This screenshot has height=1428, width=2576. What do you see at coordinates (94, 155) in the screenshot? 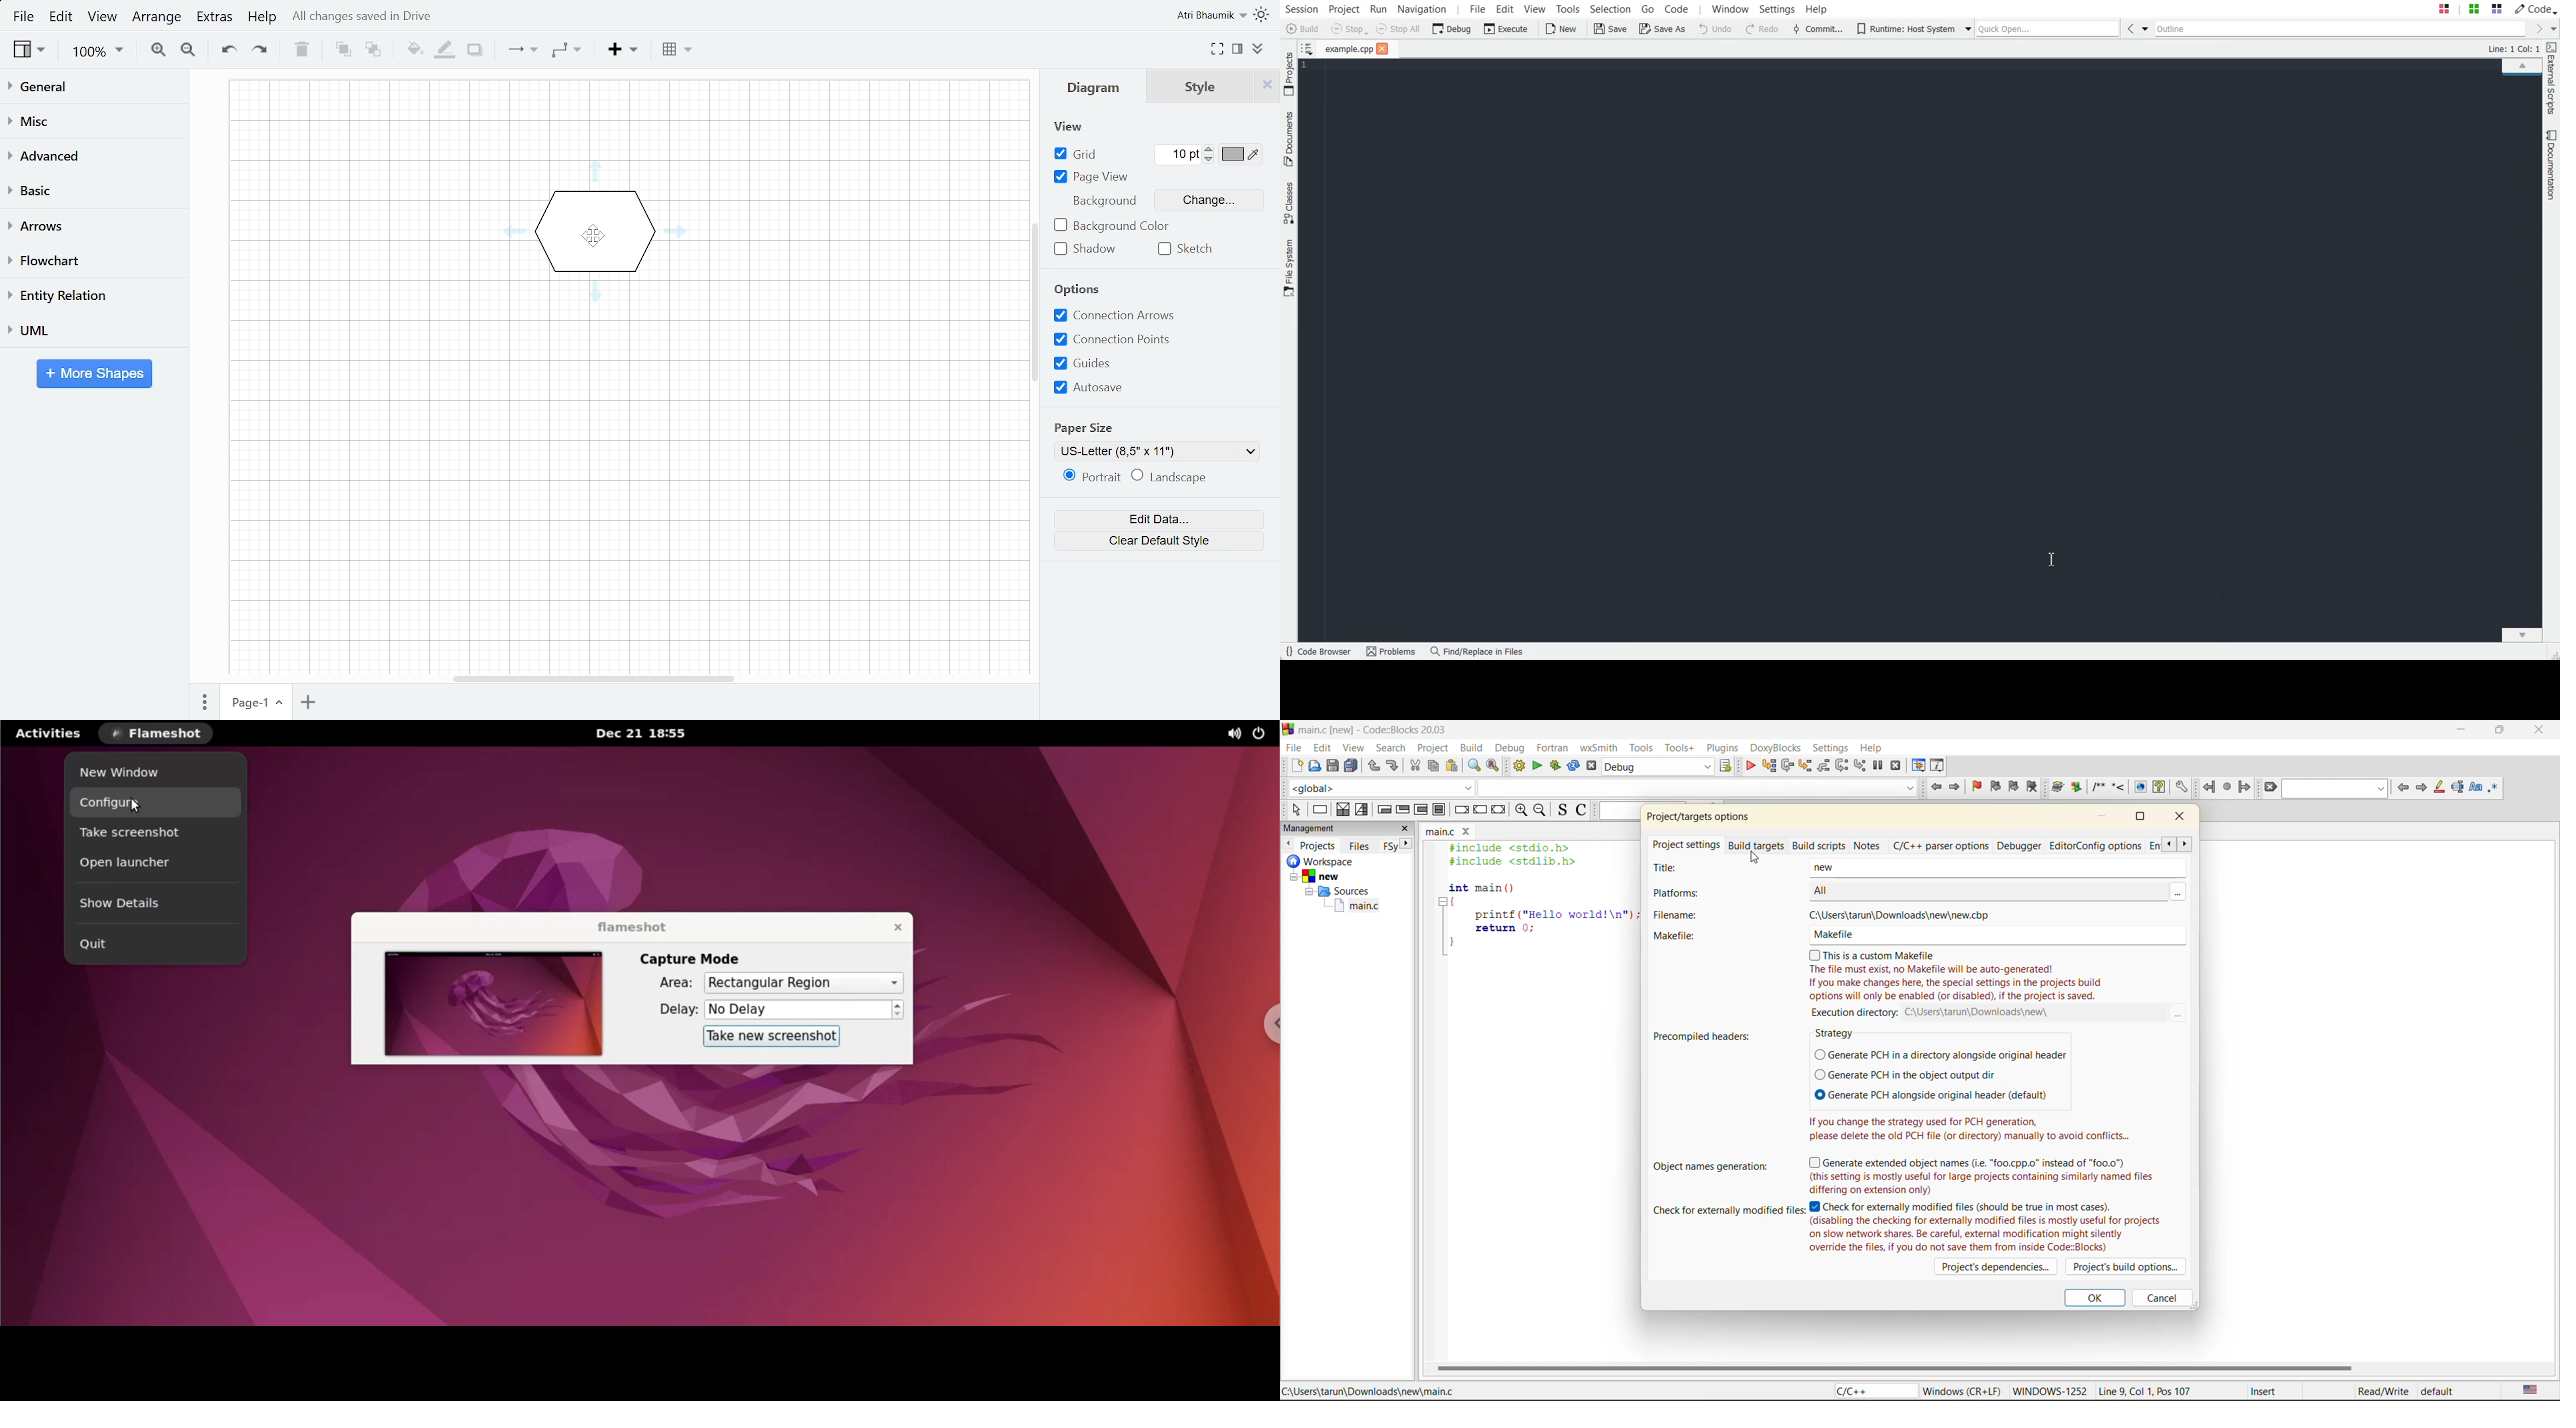
I see `advanced` at bounding box center [94, 155].